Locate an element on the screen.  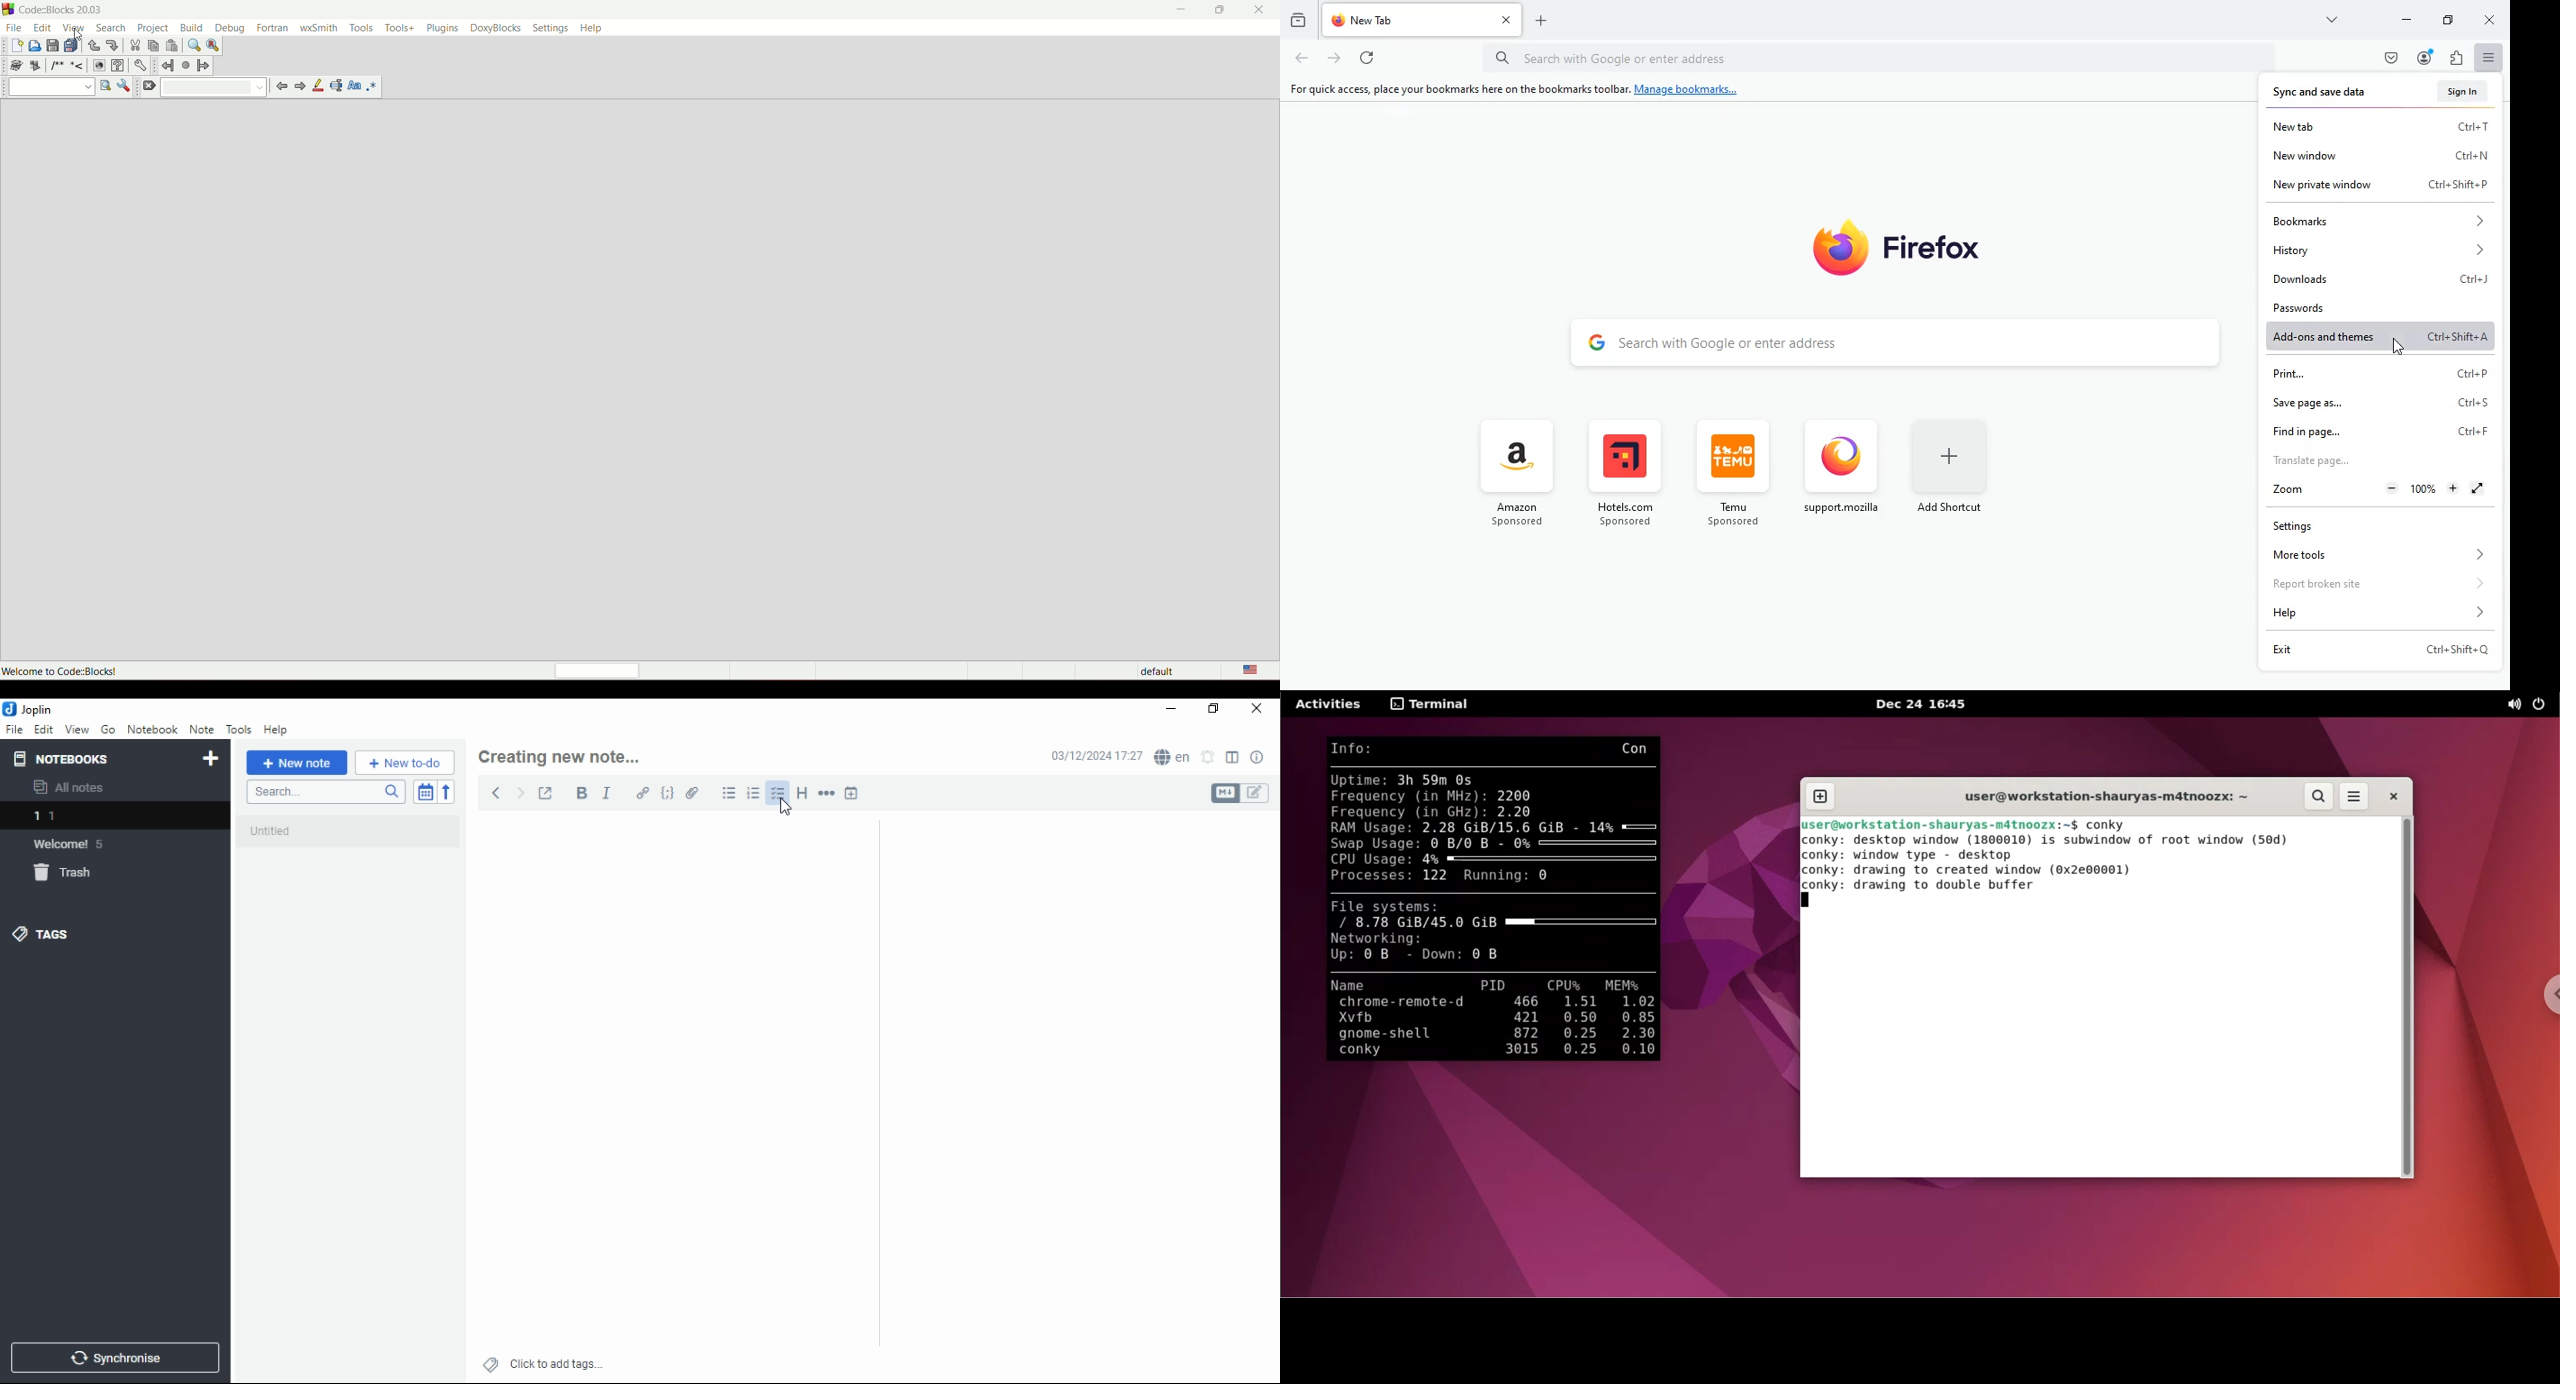
find and replace is located at coordinates (215, 46).